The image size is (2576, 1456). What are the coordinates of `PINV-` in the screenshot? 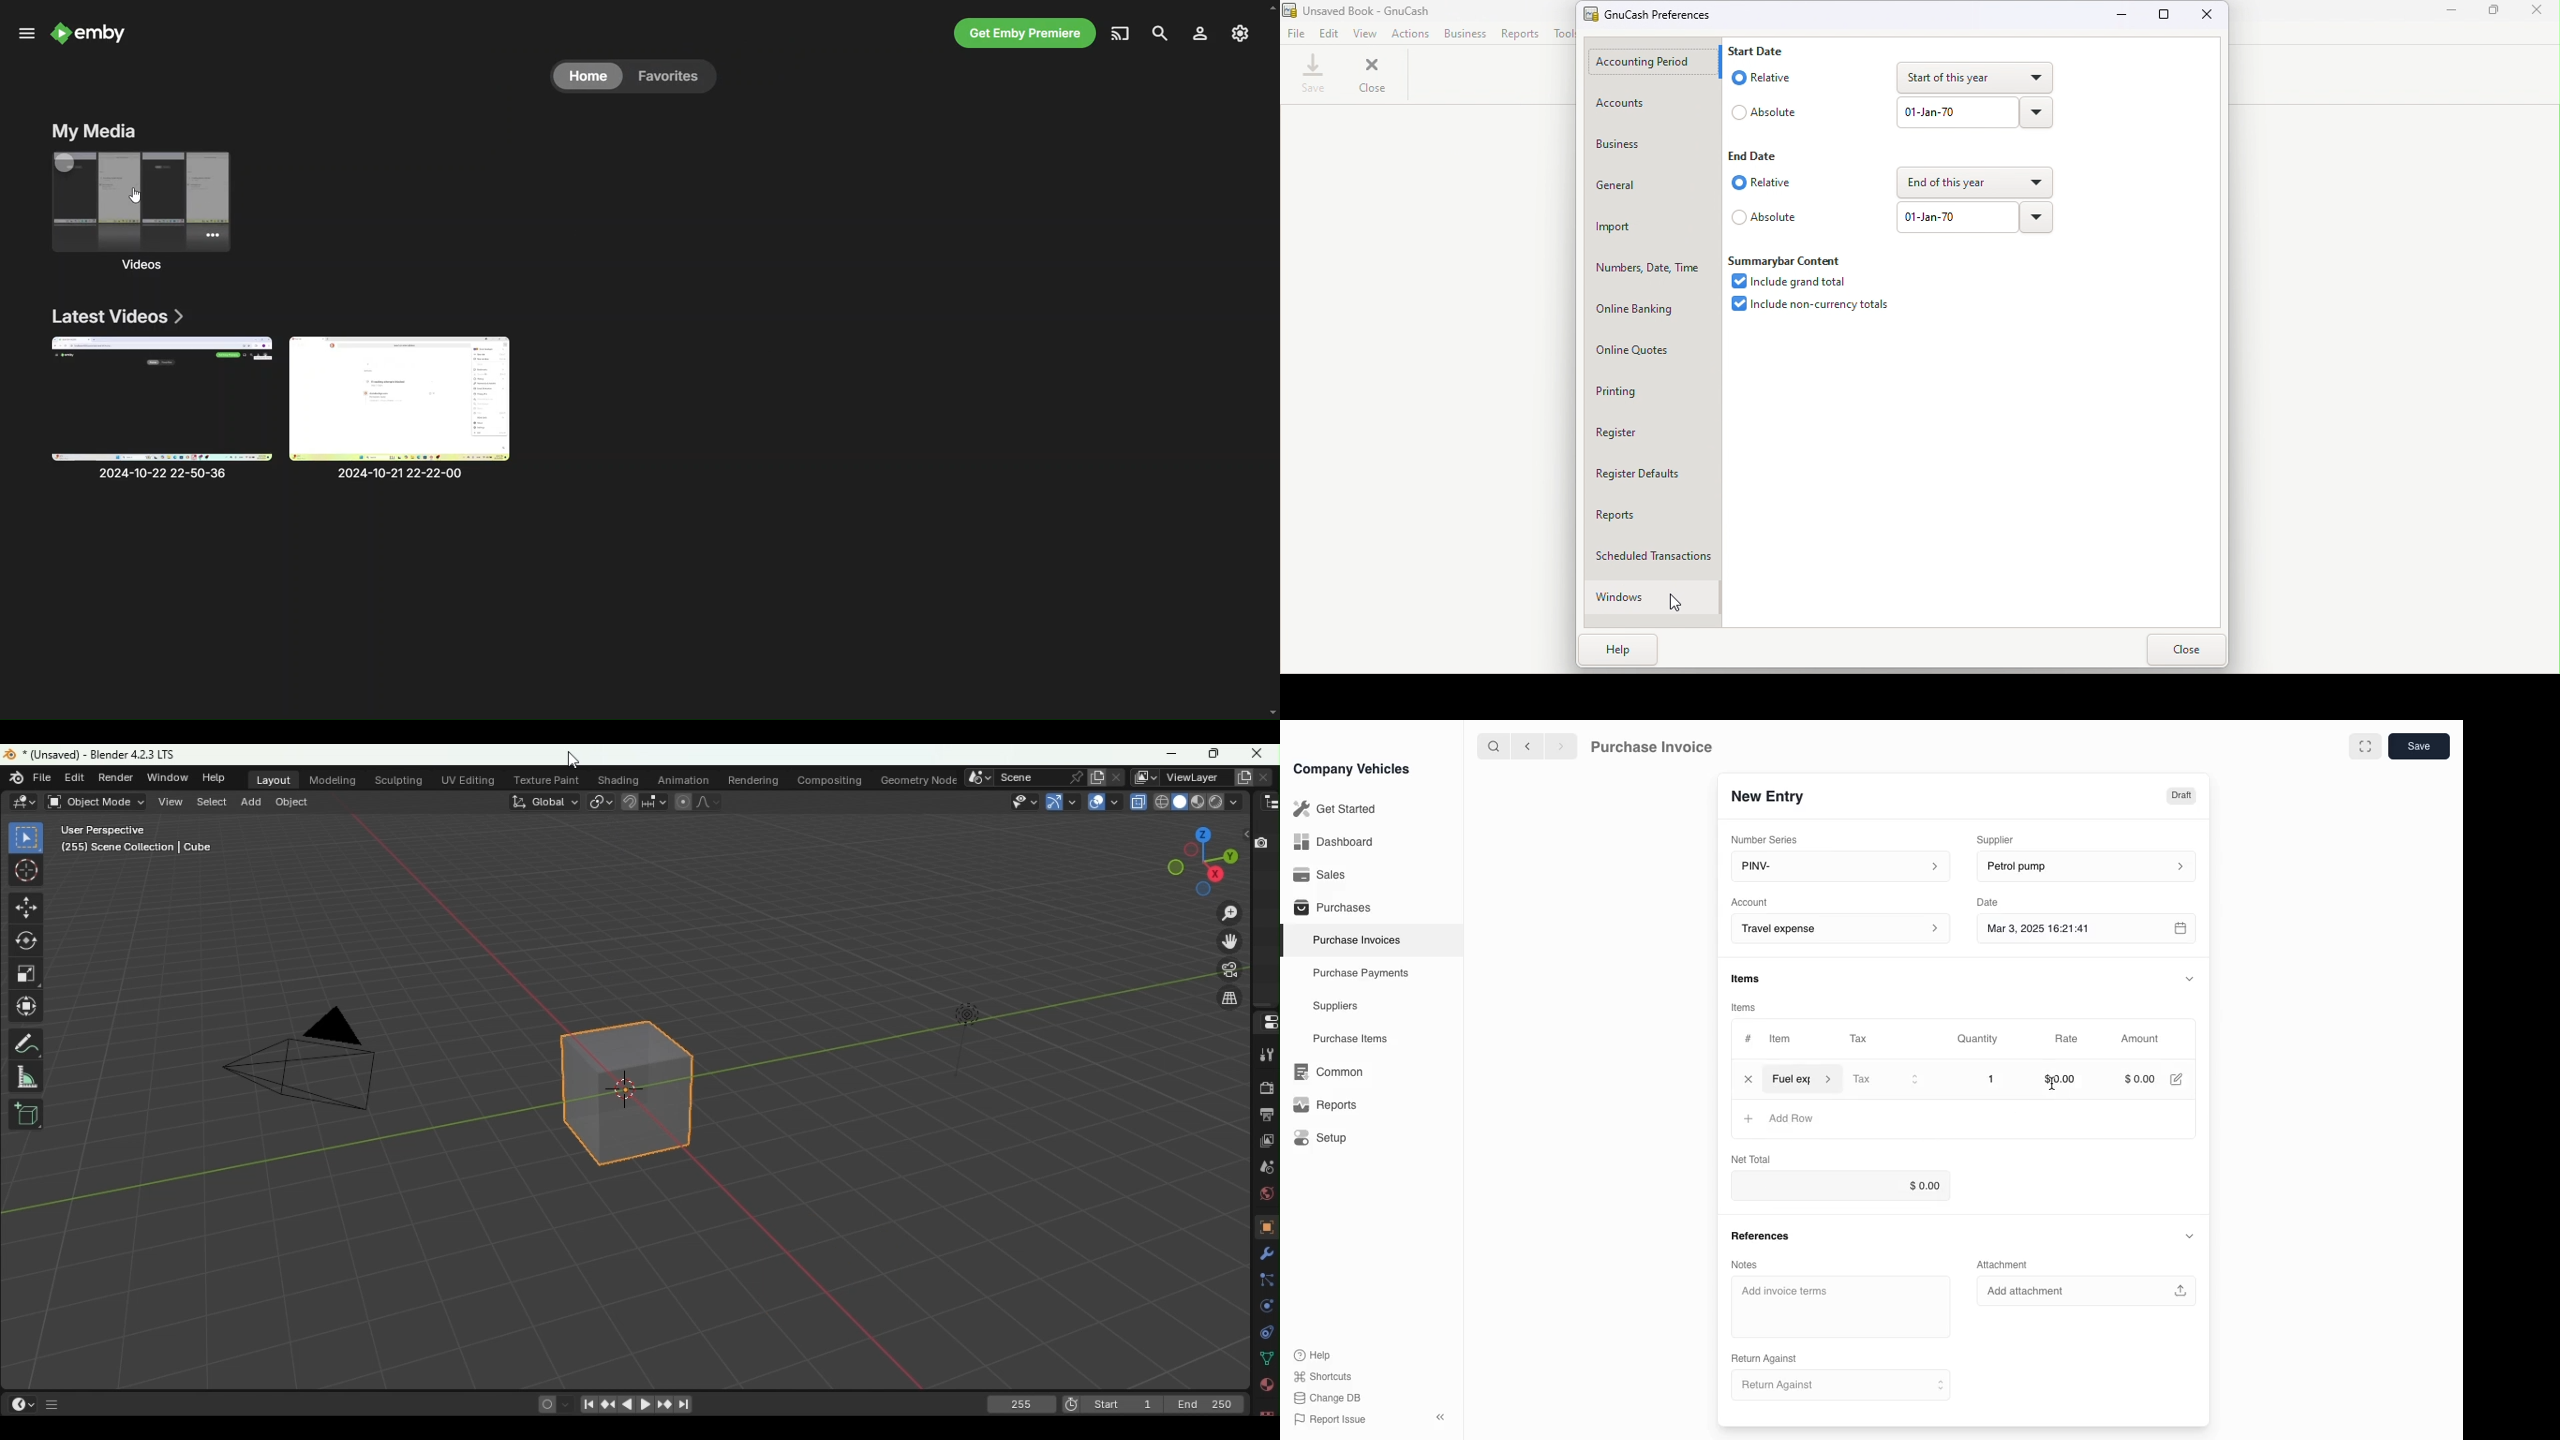 It's located at (1836, 868).